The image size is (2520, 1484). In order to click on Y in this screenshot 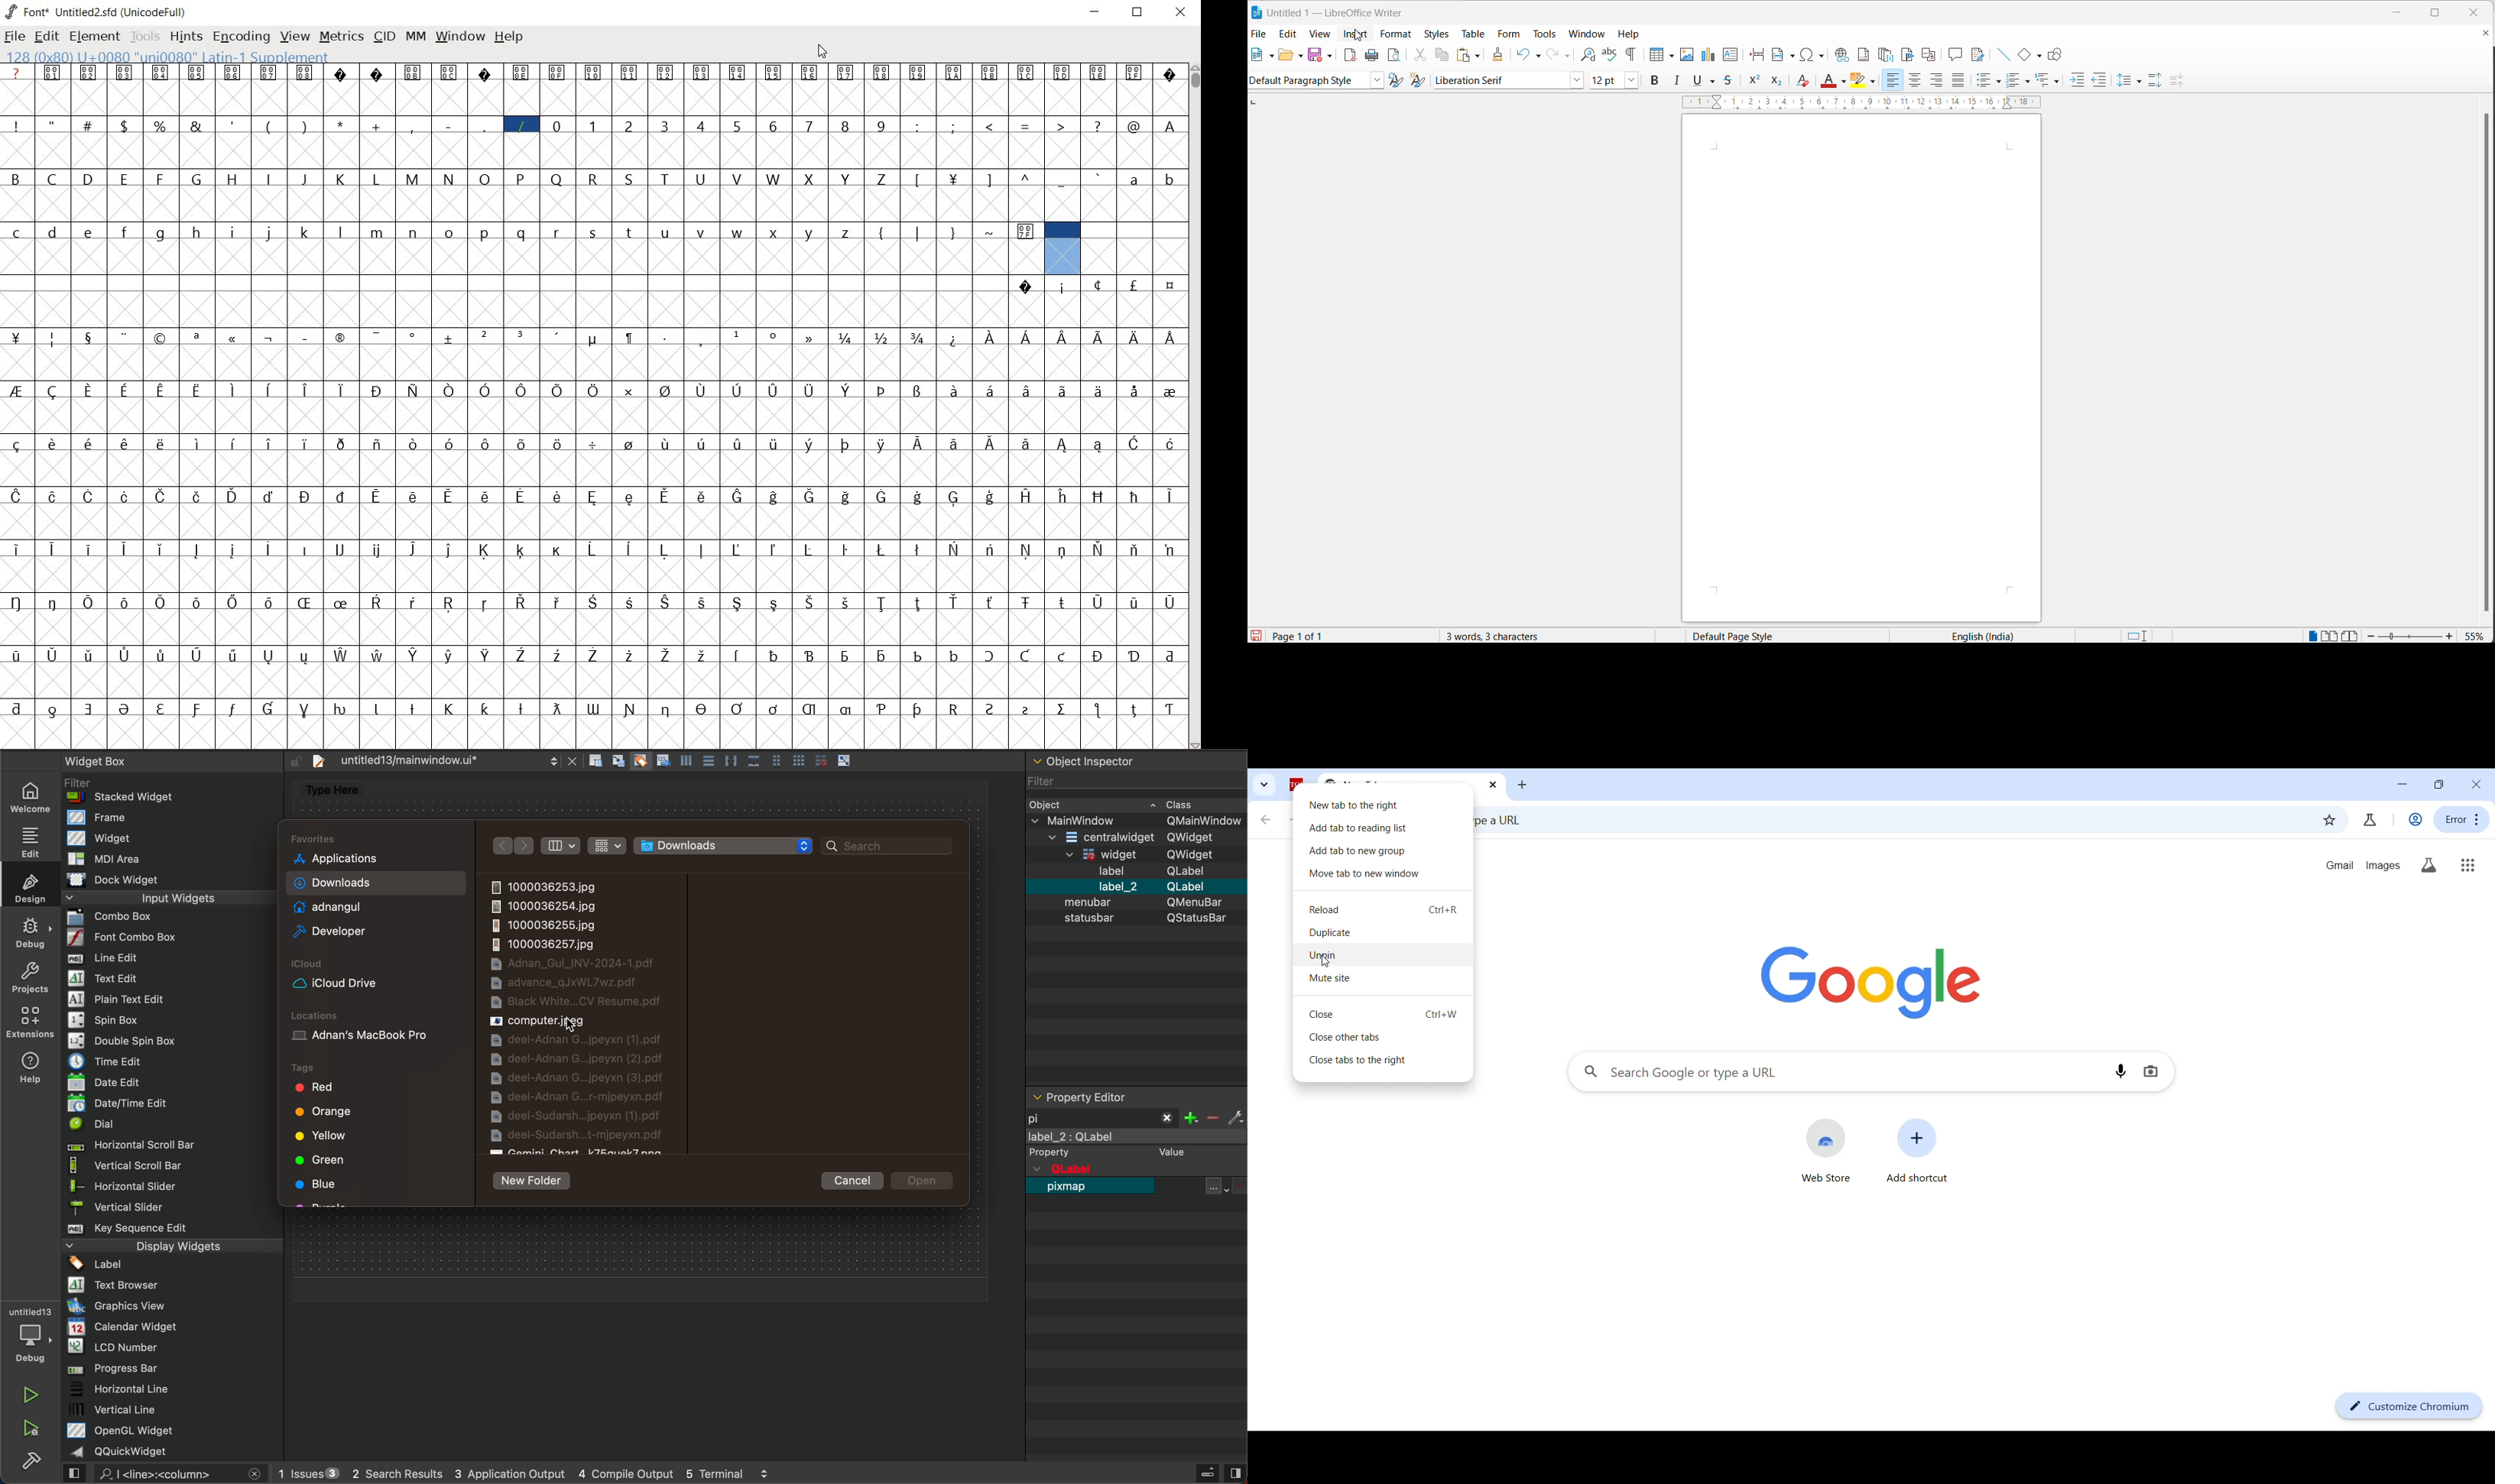, I will do `click(846, 177)`.